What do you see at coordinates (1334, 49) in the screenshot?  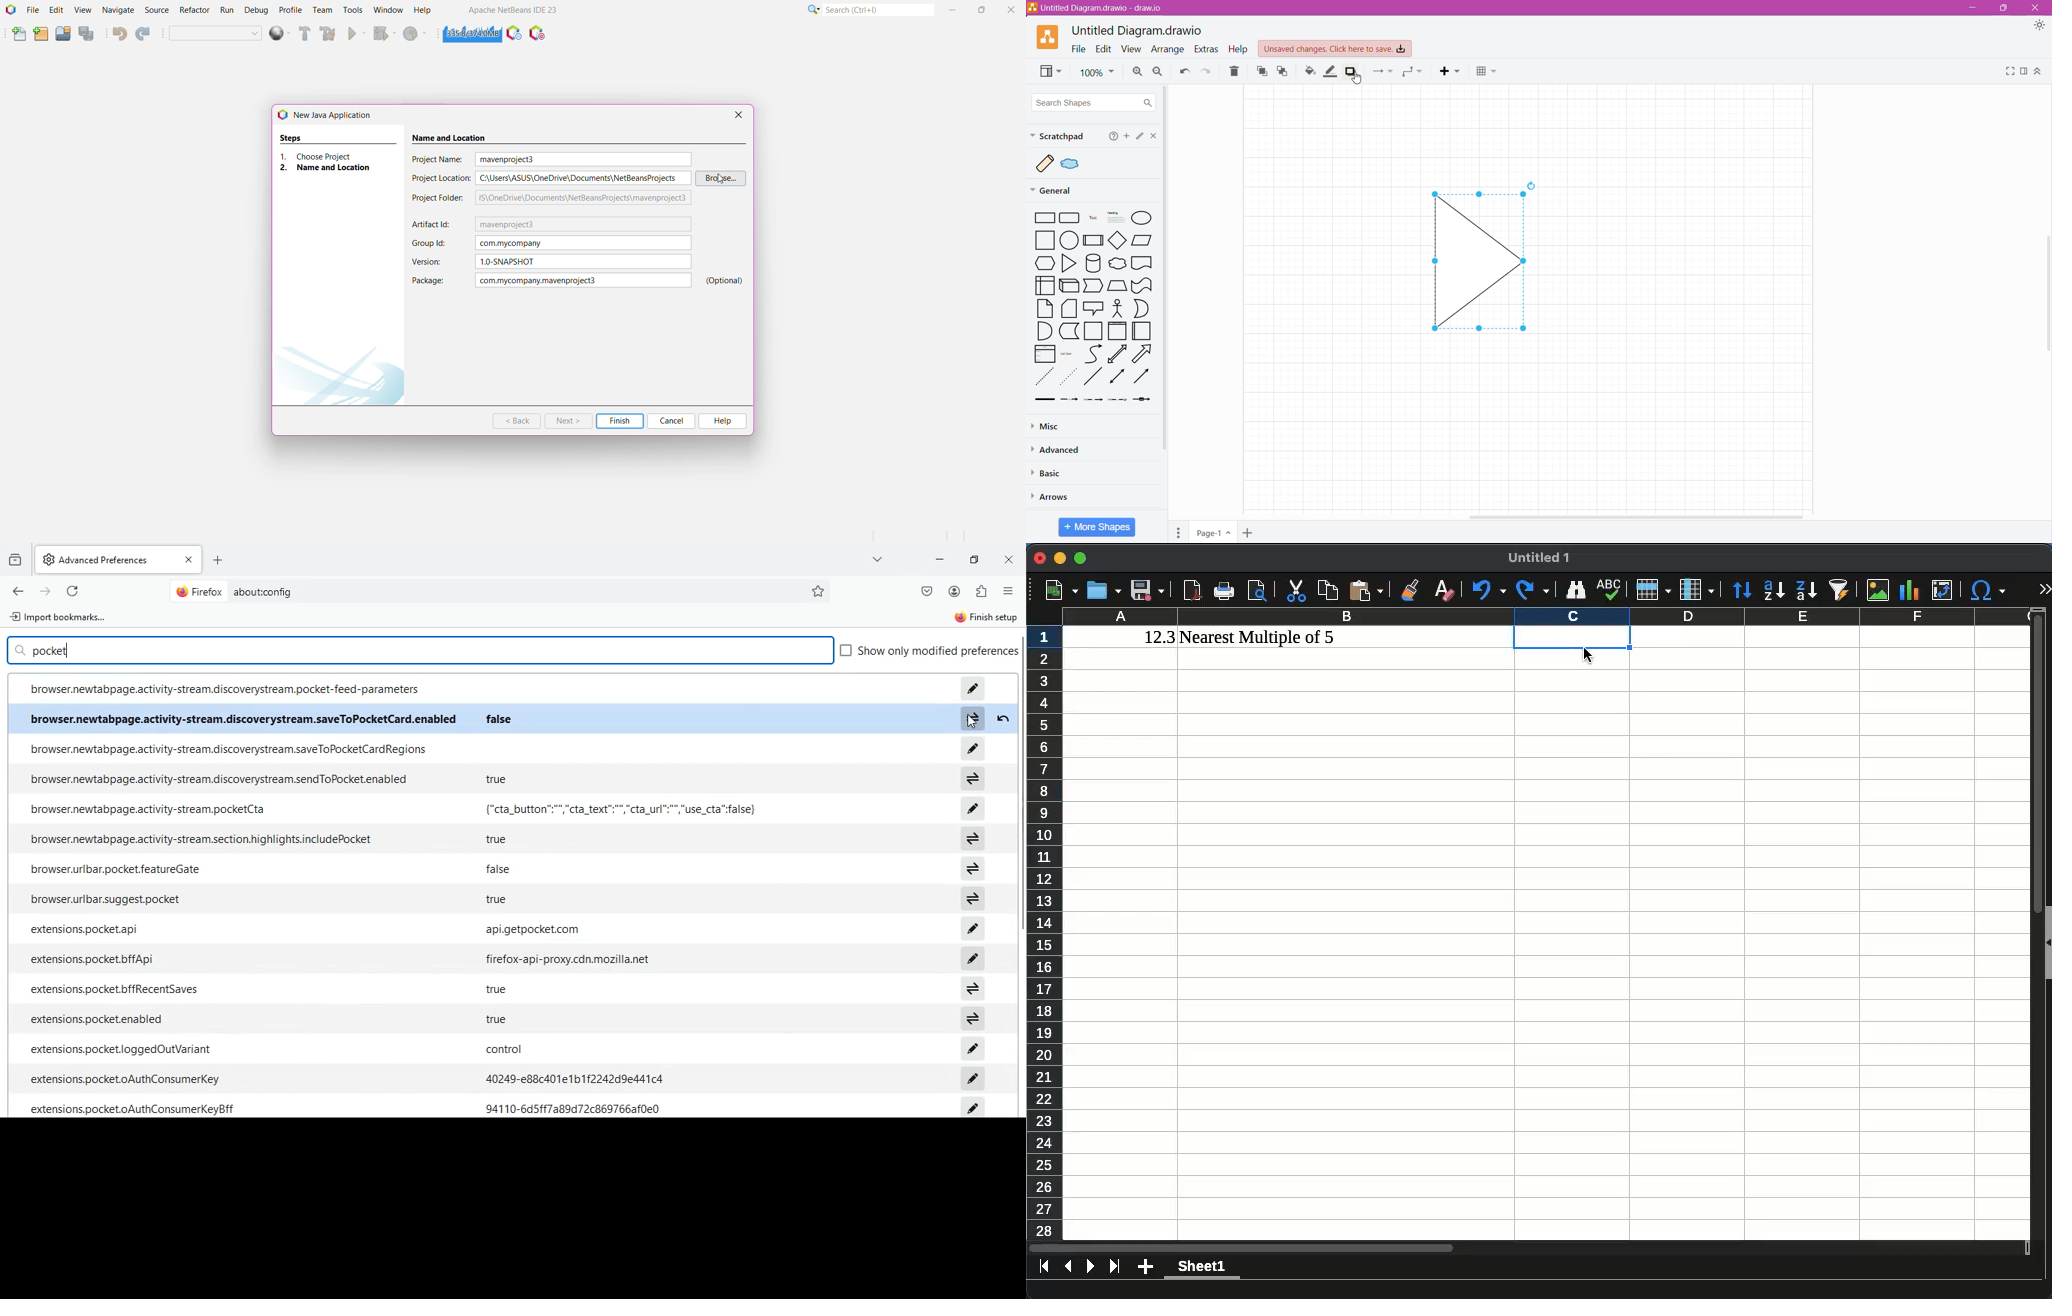 I see `Unsaved changes. Click here to save` at bounding box center [1334, 49].